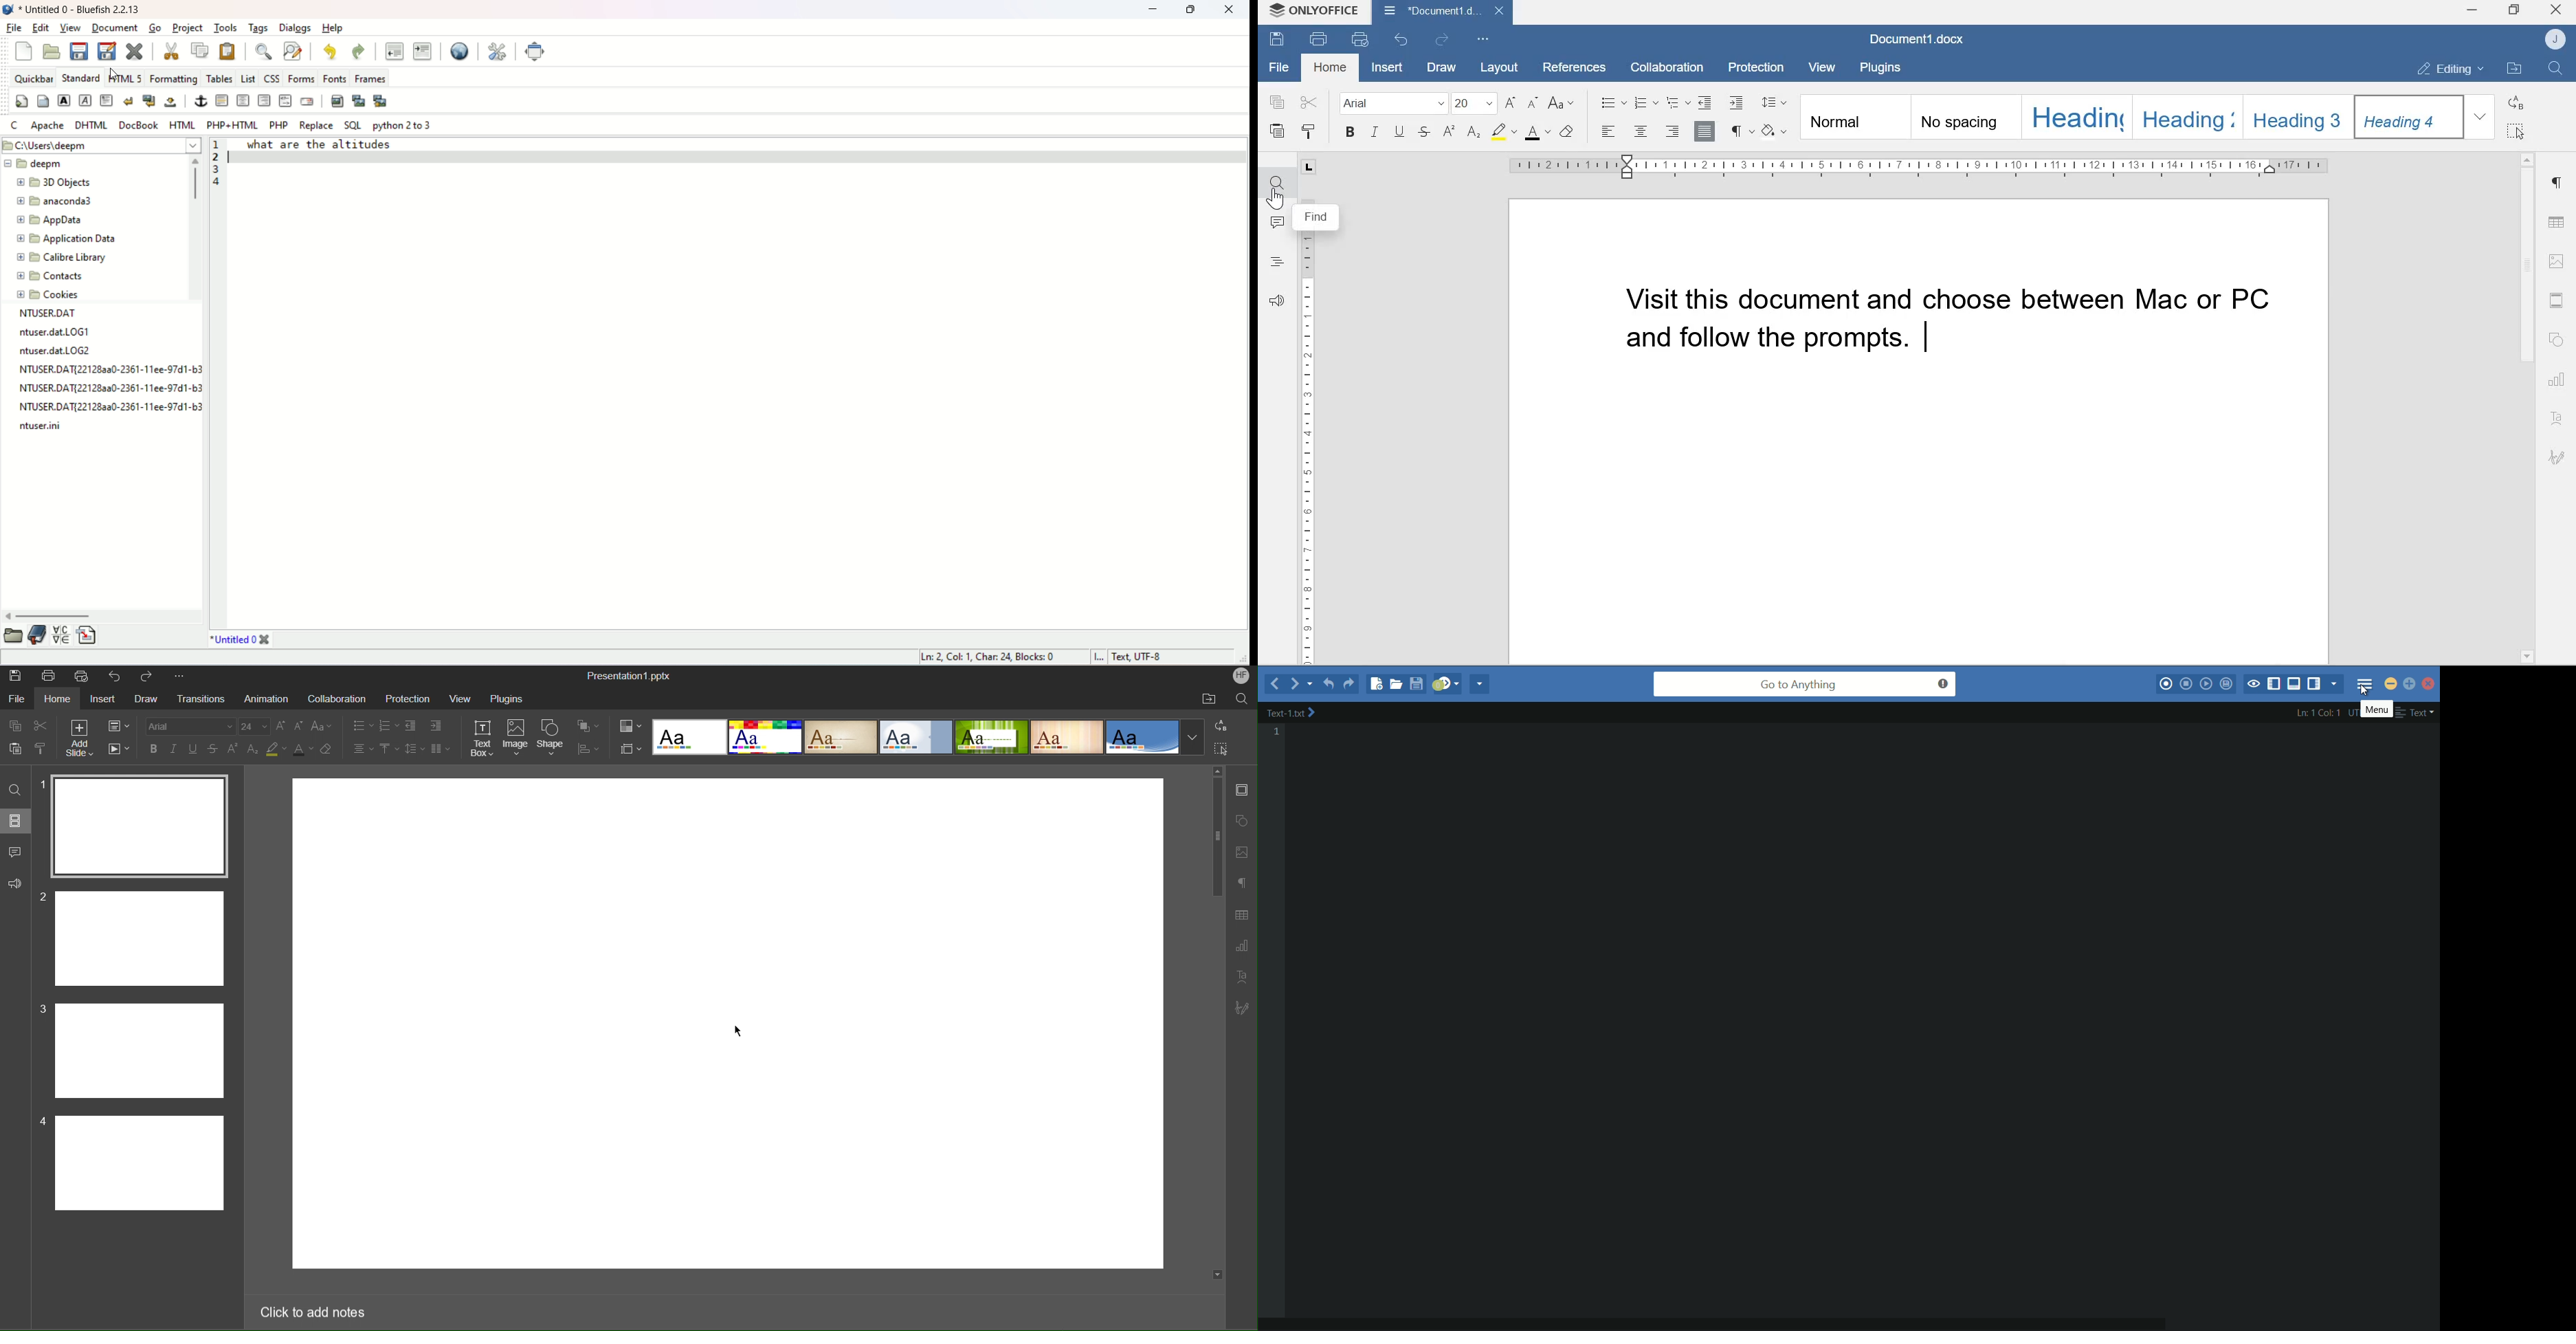 The image size is (2576, 1344). What do you see at coordinates (1564, 103) in the screenshot?
I see `Change case` at bounding box center [1564, 103].